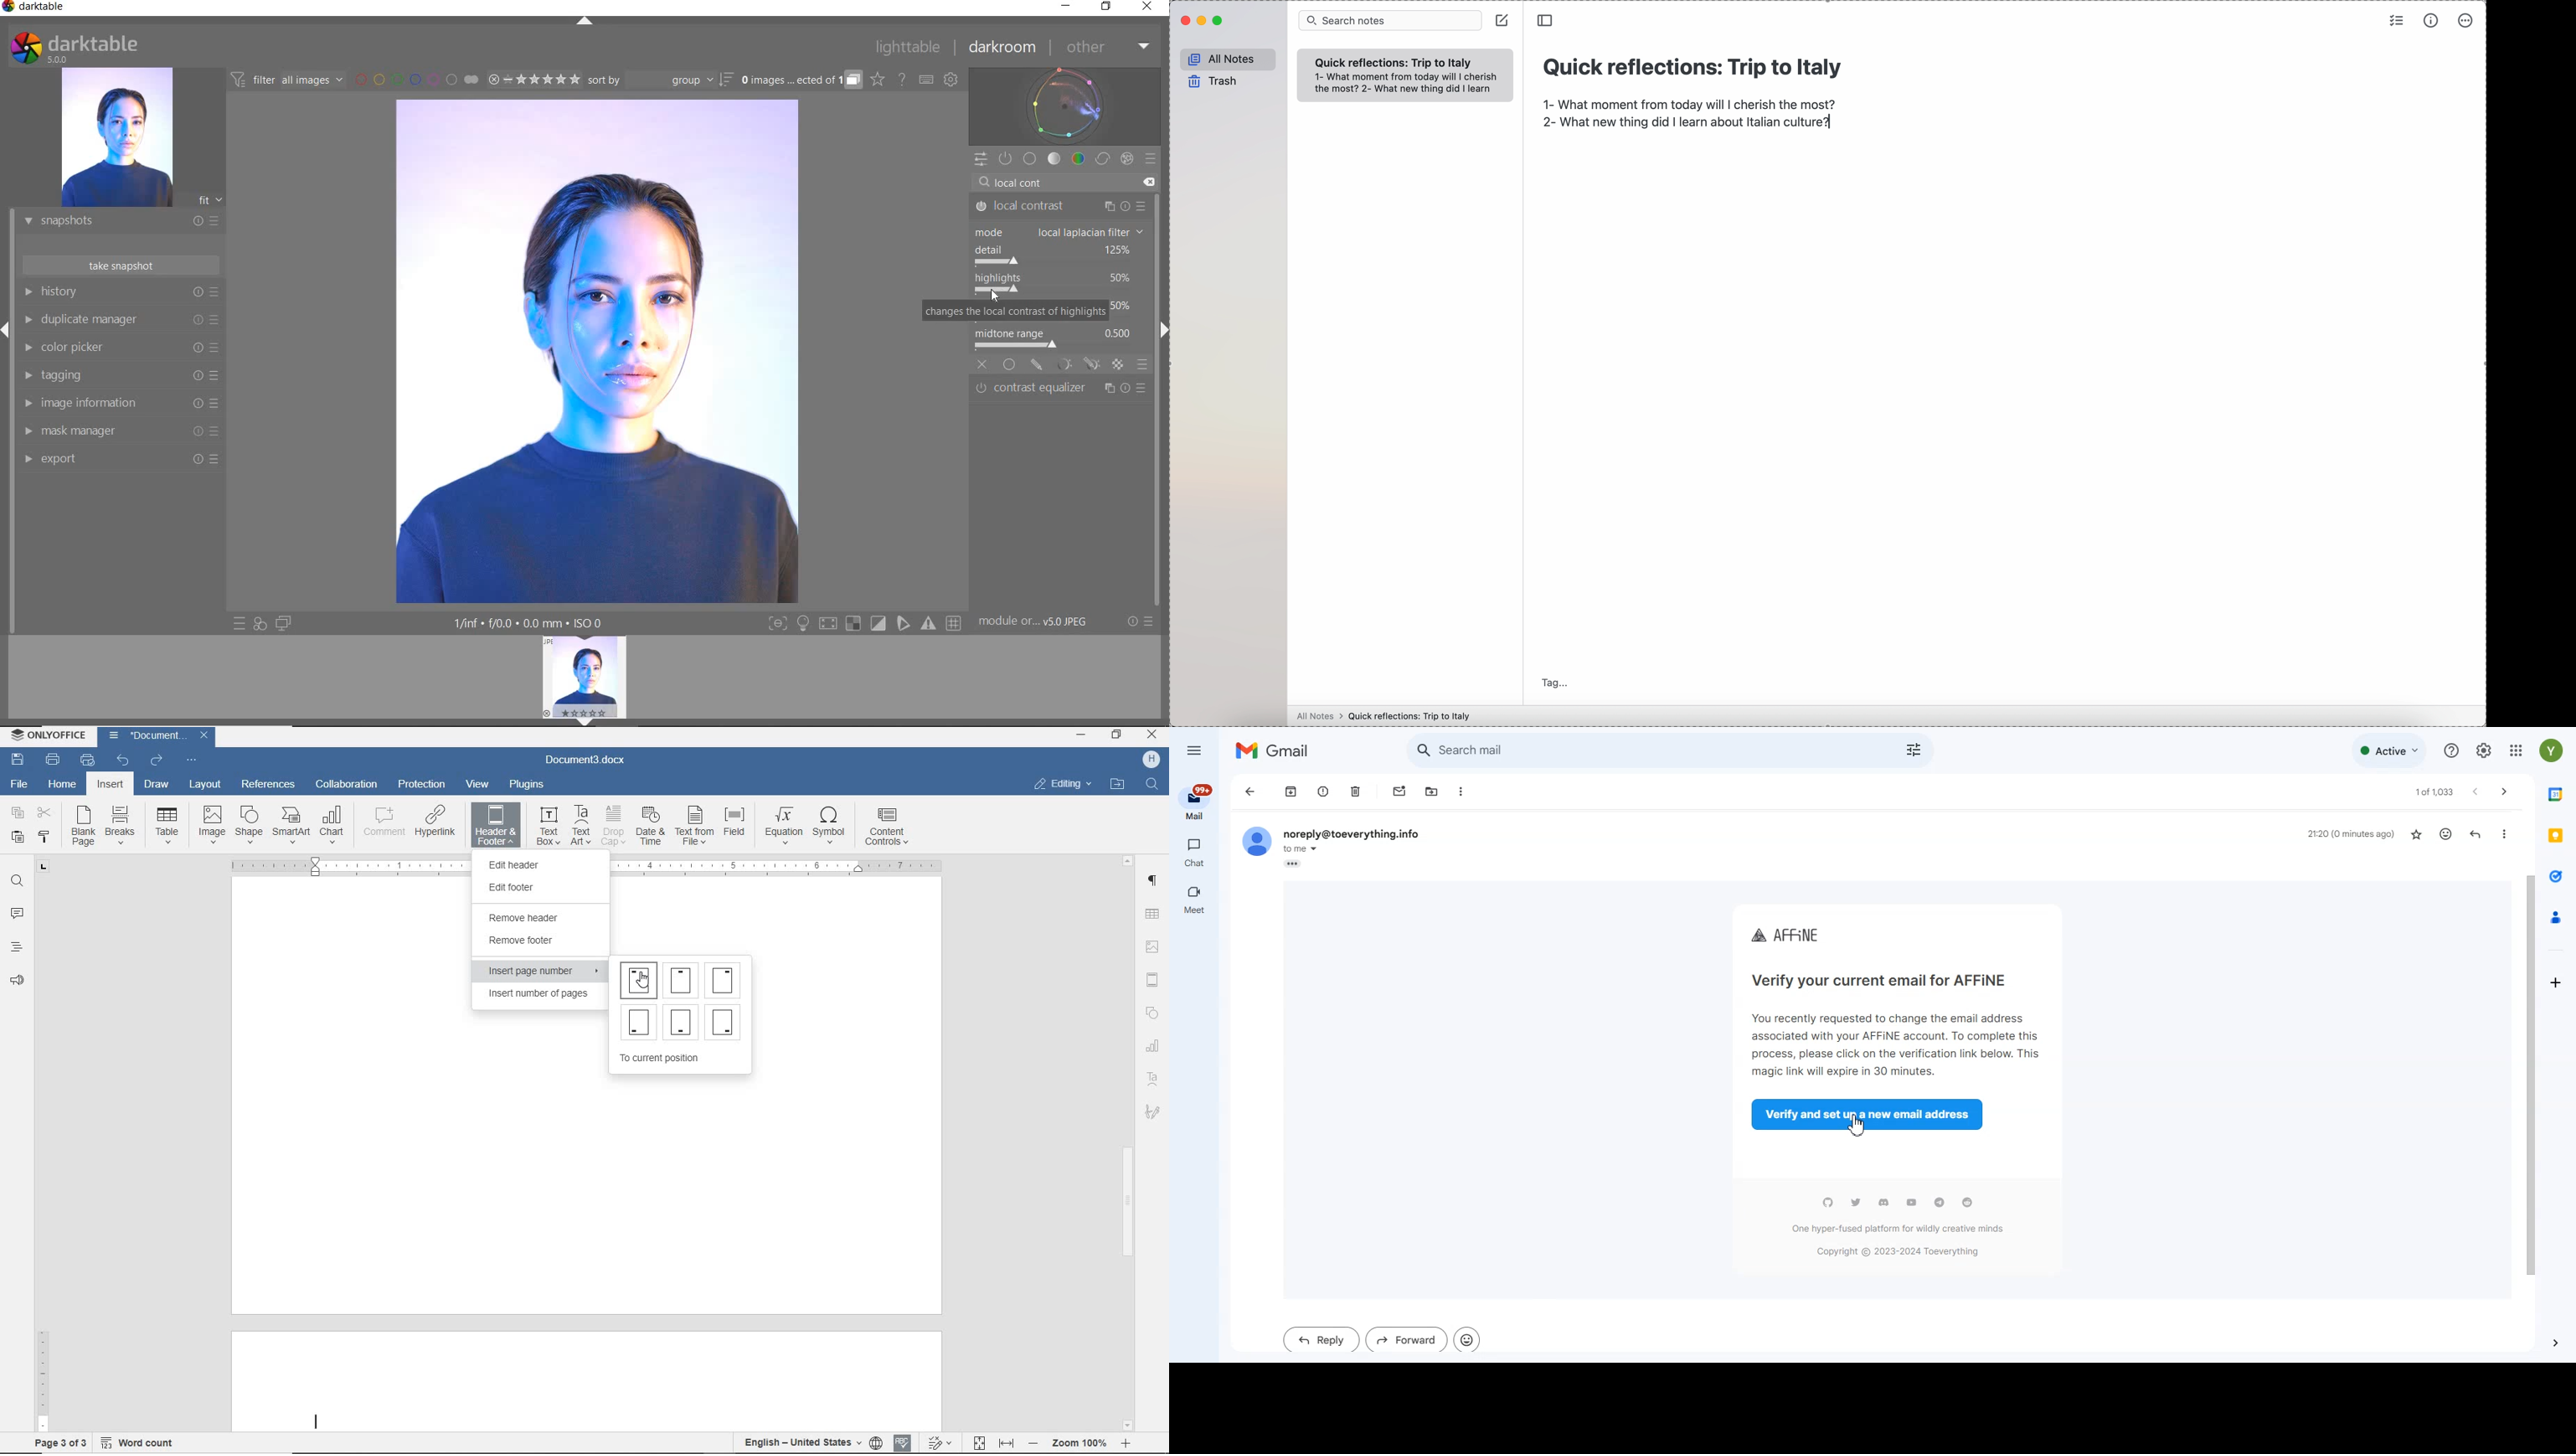 The image size is (2576, 1456). What do you see at coordinates (45, 871) in the screenshot?
I see `Tab stop` at bounding box center [45, 871].